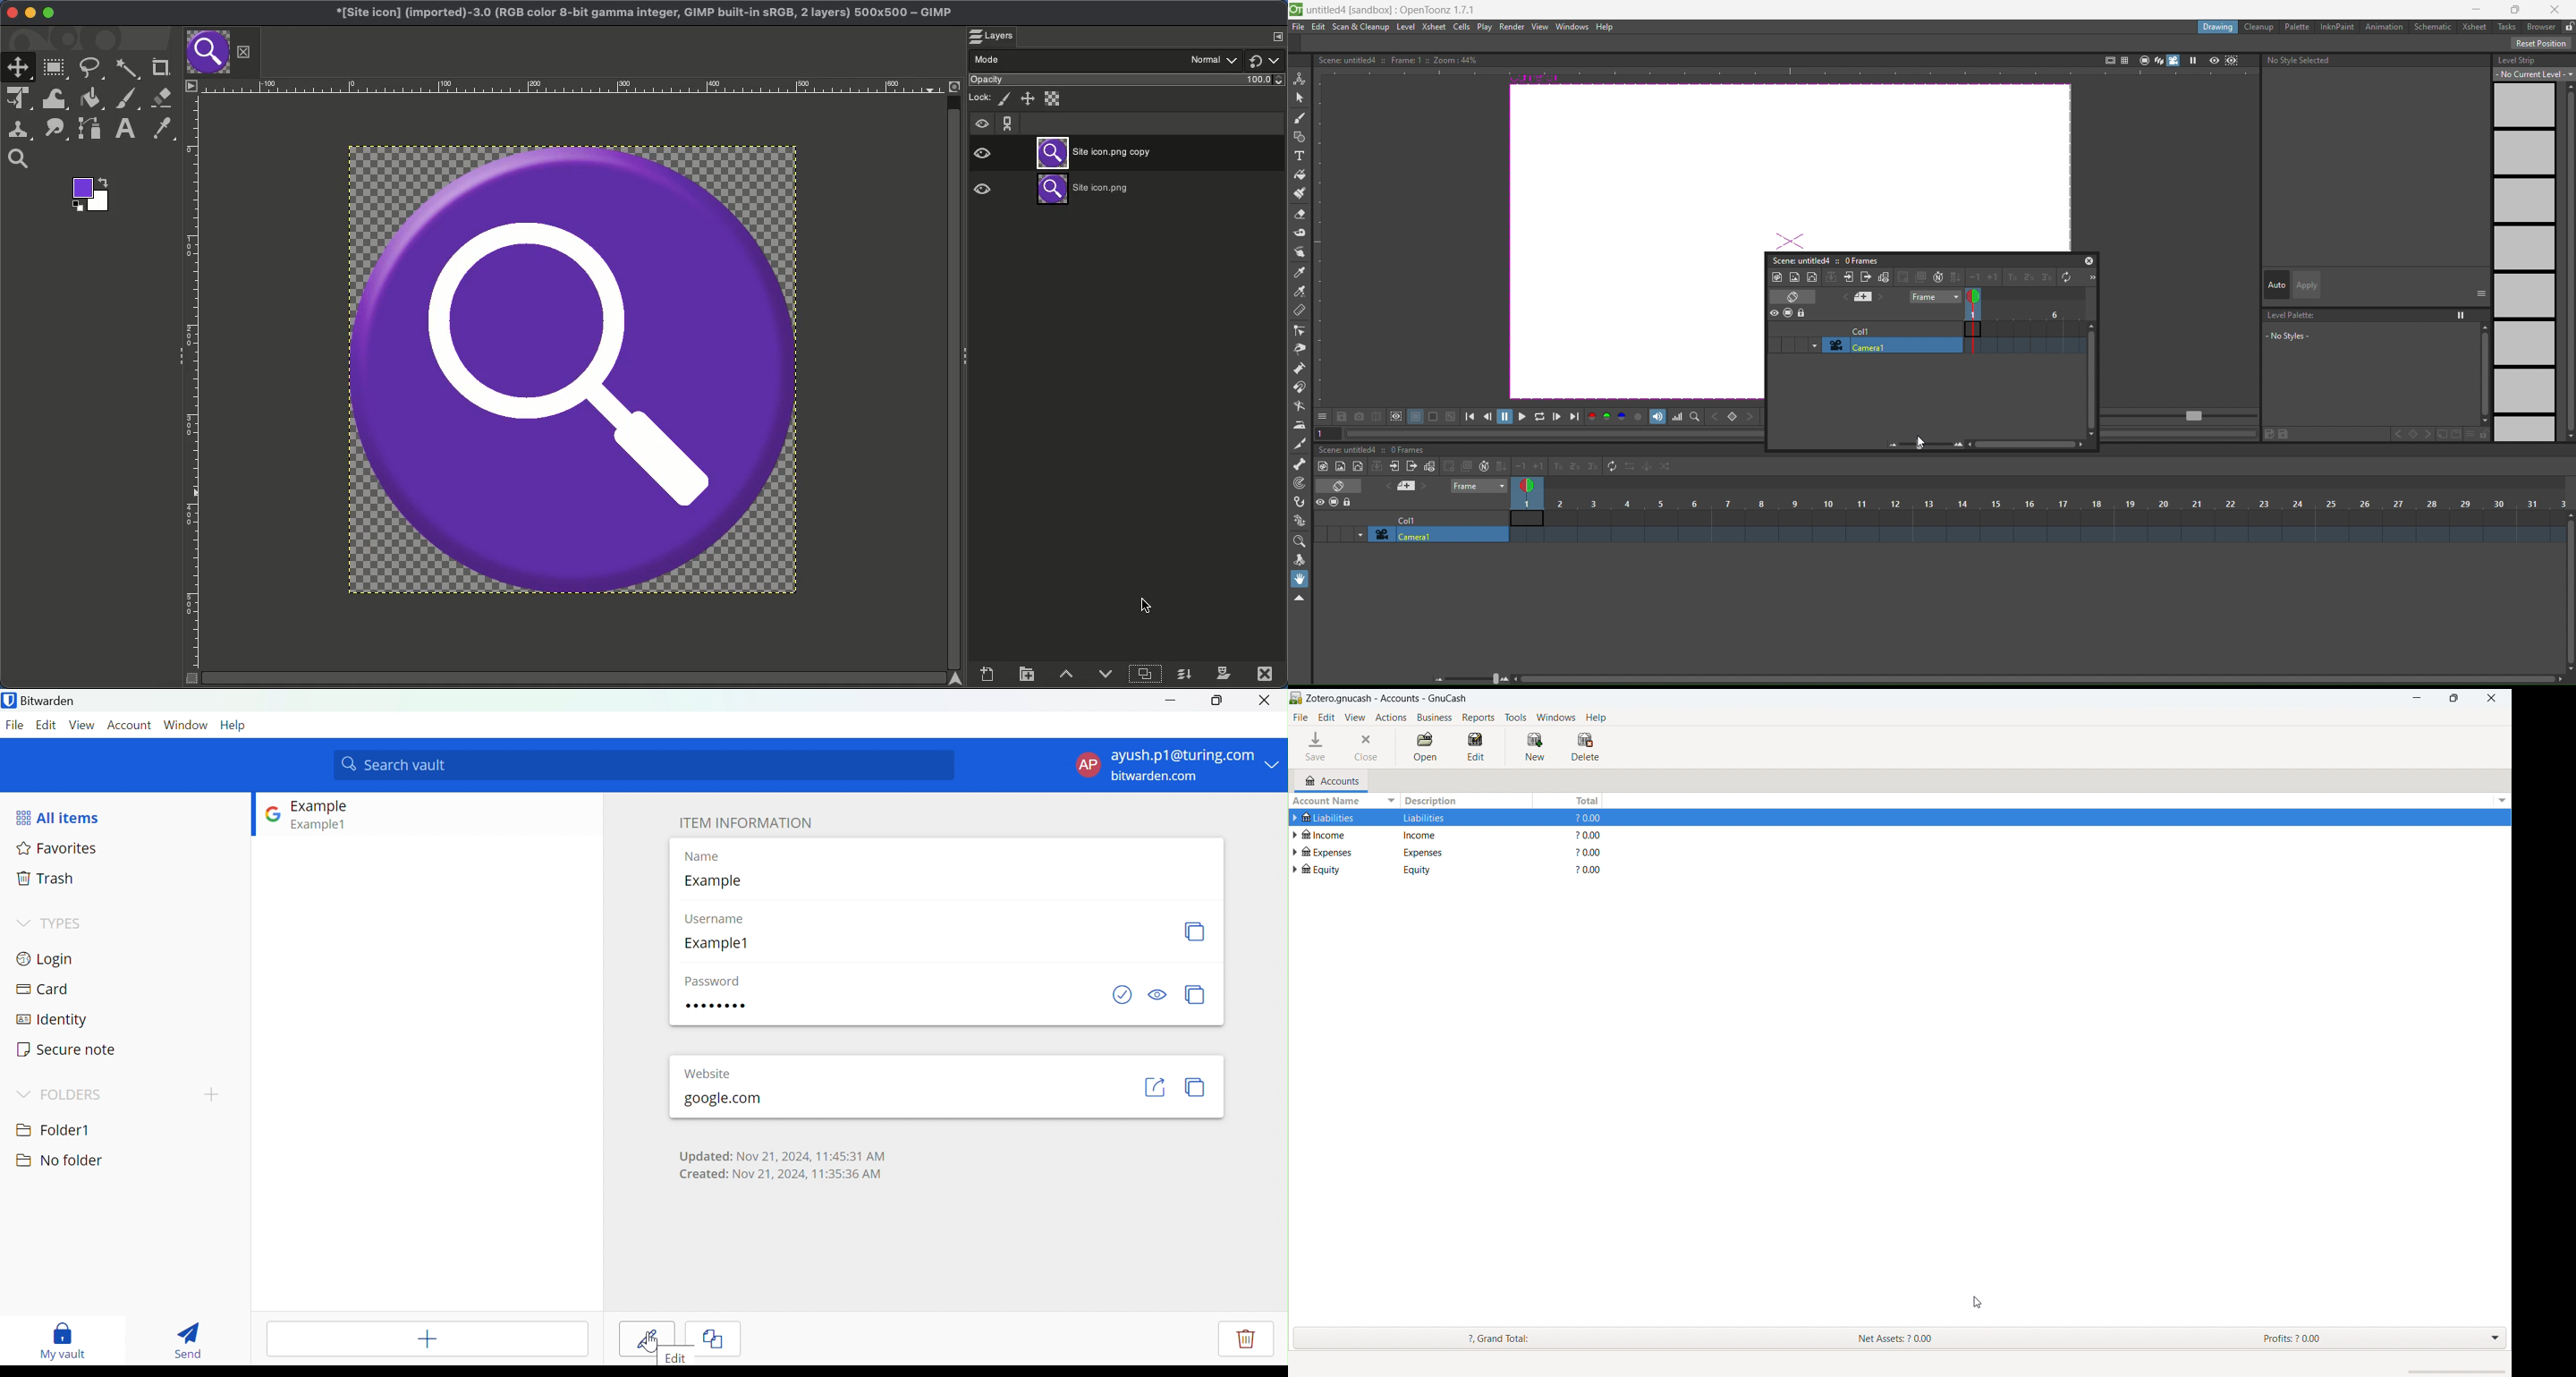  Describe the element at coordinates (1269, 700) in the screenshot. I see `Close` at that location.